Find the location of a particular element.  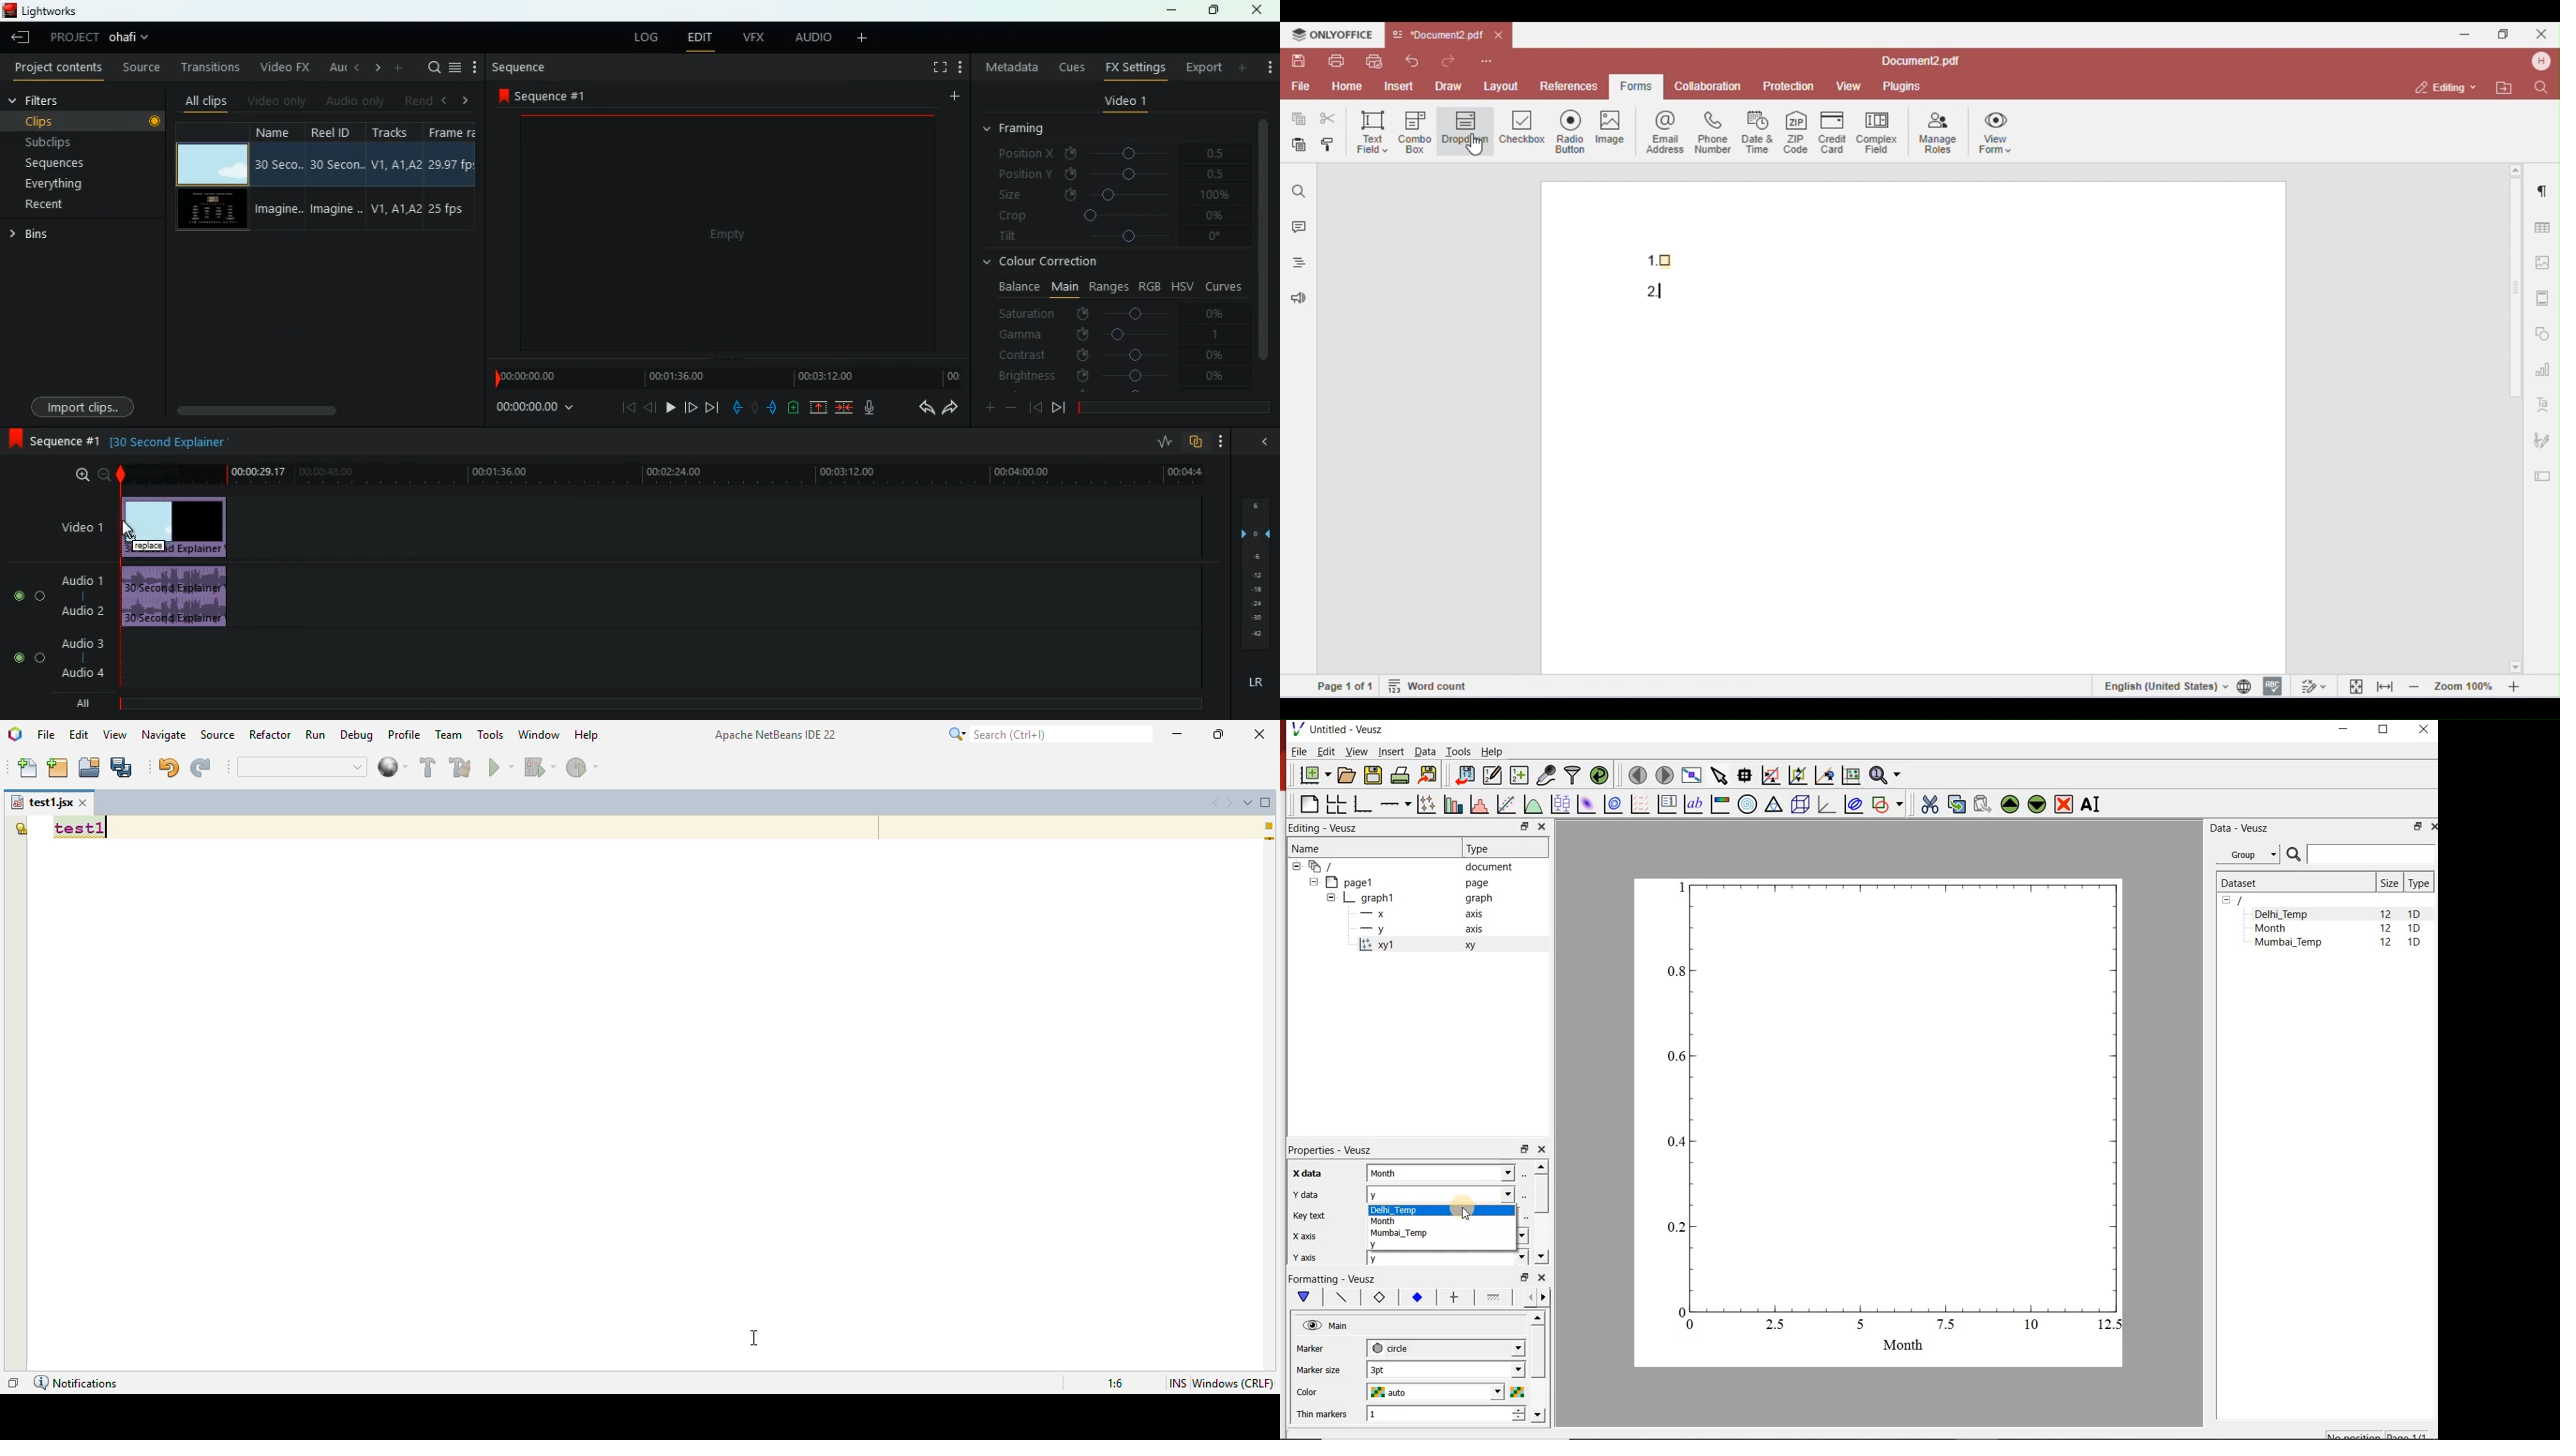

recent is located at coordinates (66, 204).